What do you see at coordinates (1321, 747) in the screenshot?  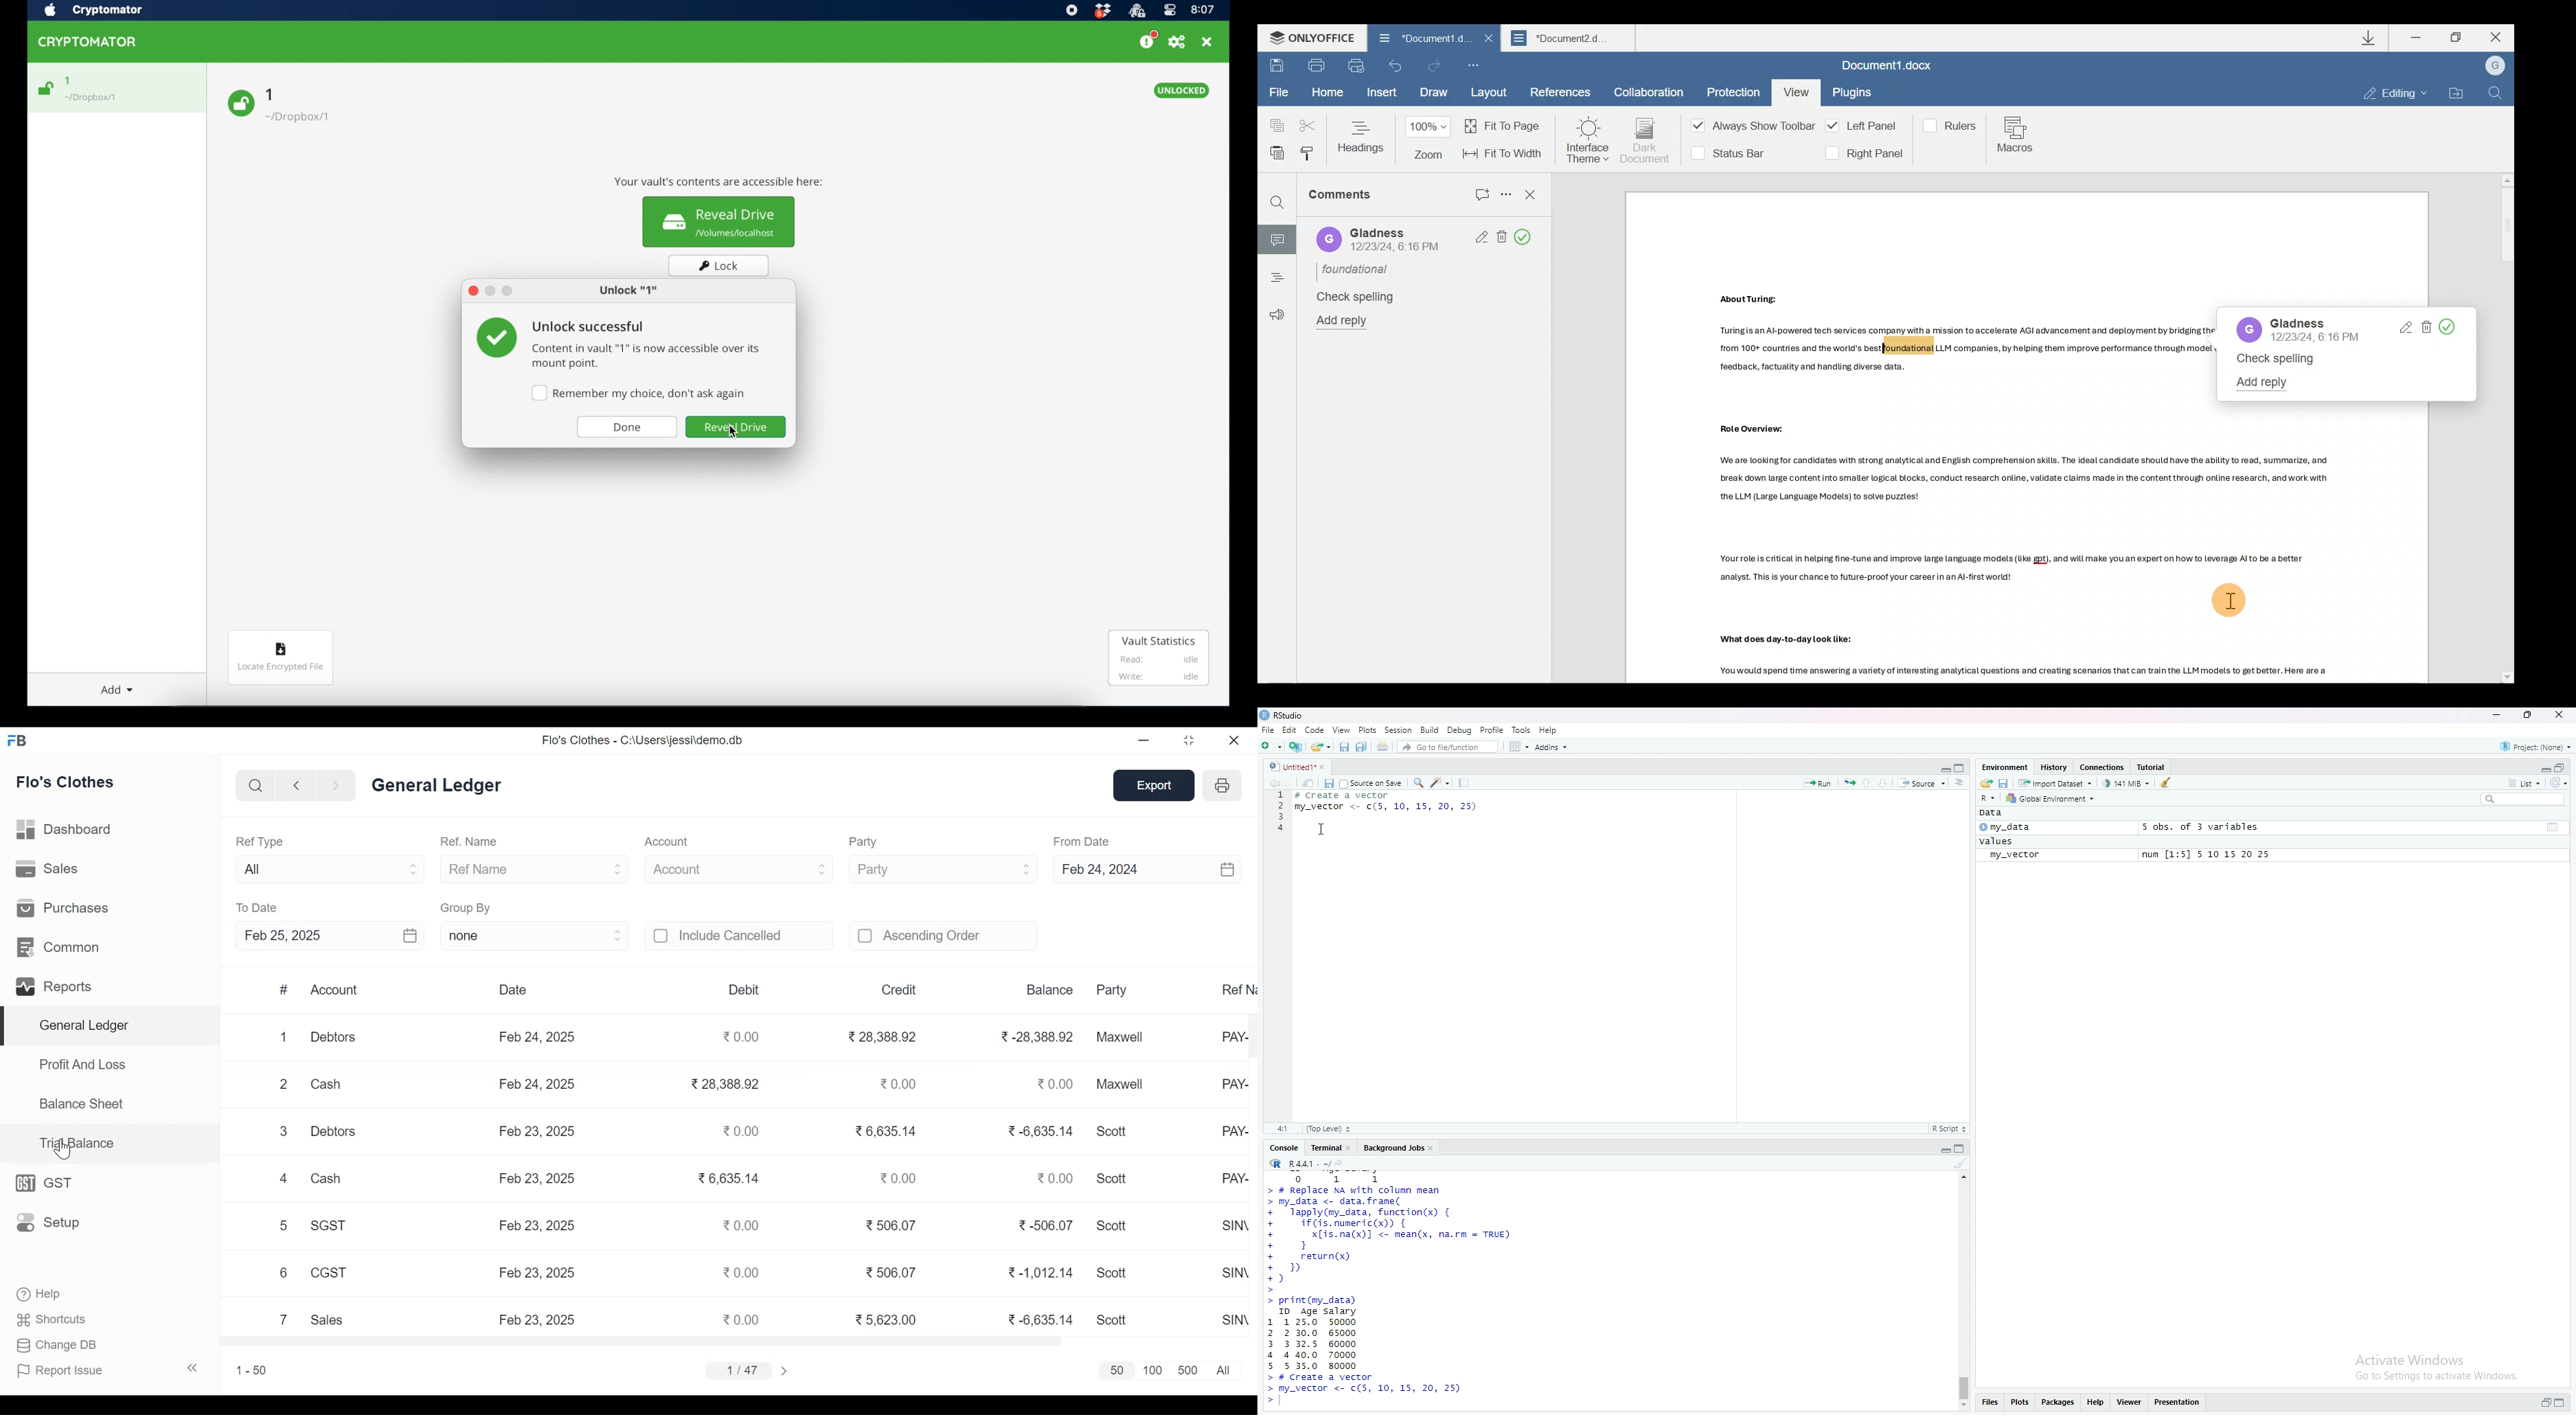 I see `open an existing file` at bounding box center [1321, 747].